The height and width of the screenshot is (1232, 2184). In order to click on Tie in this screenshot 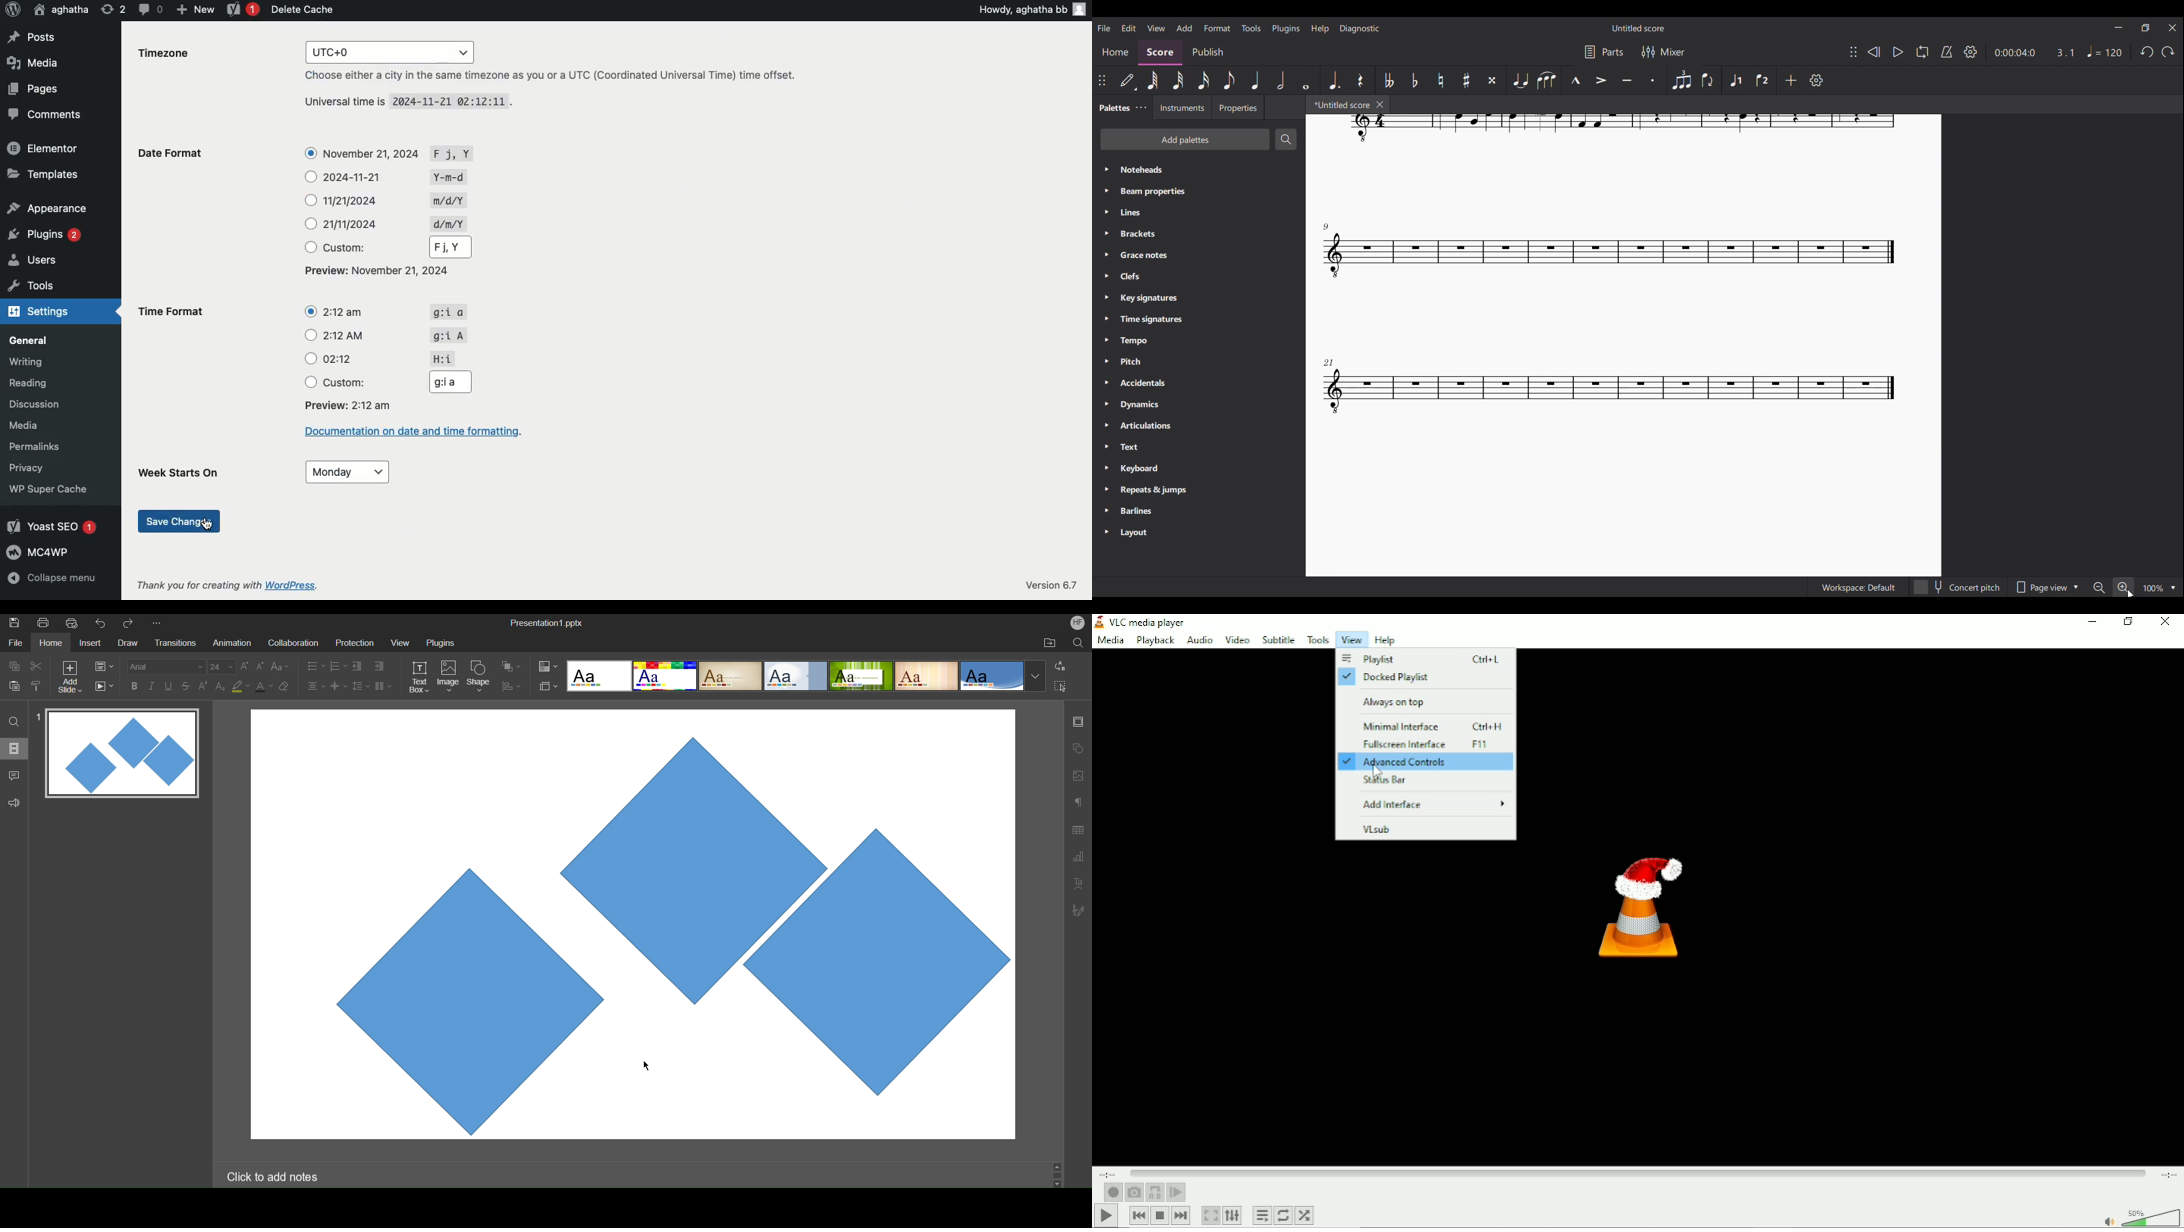, I will do `click(1520, 80)`.